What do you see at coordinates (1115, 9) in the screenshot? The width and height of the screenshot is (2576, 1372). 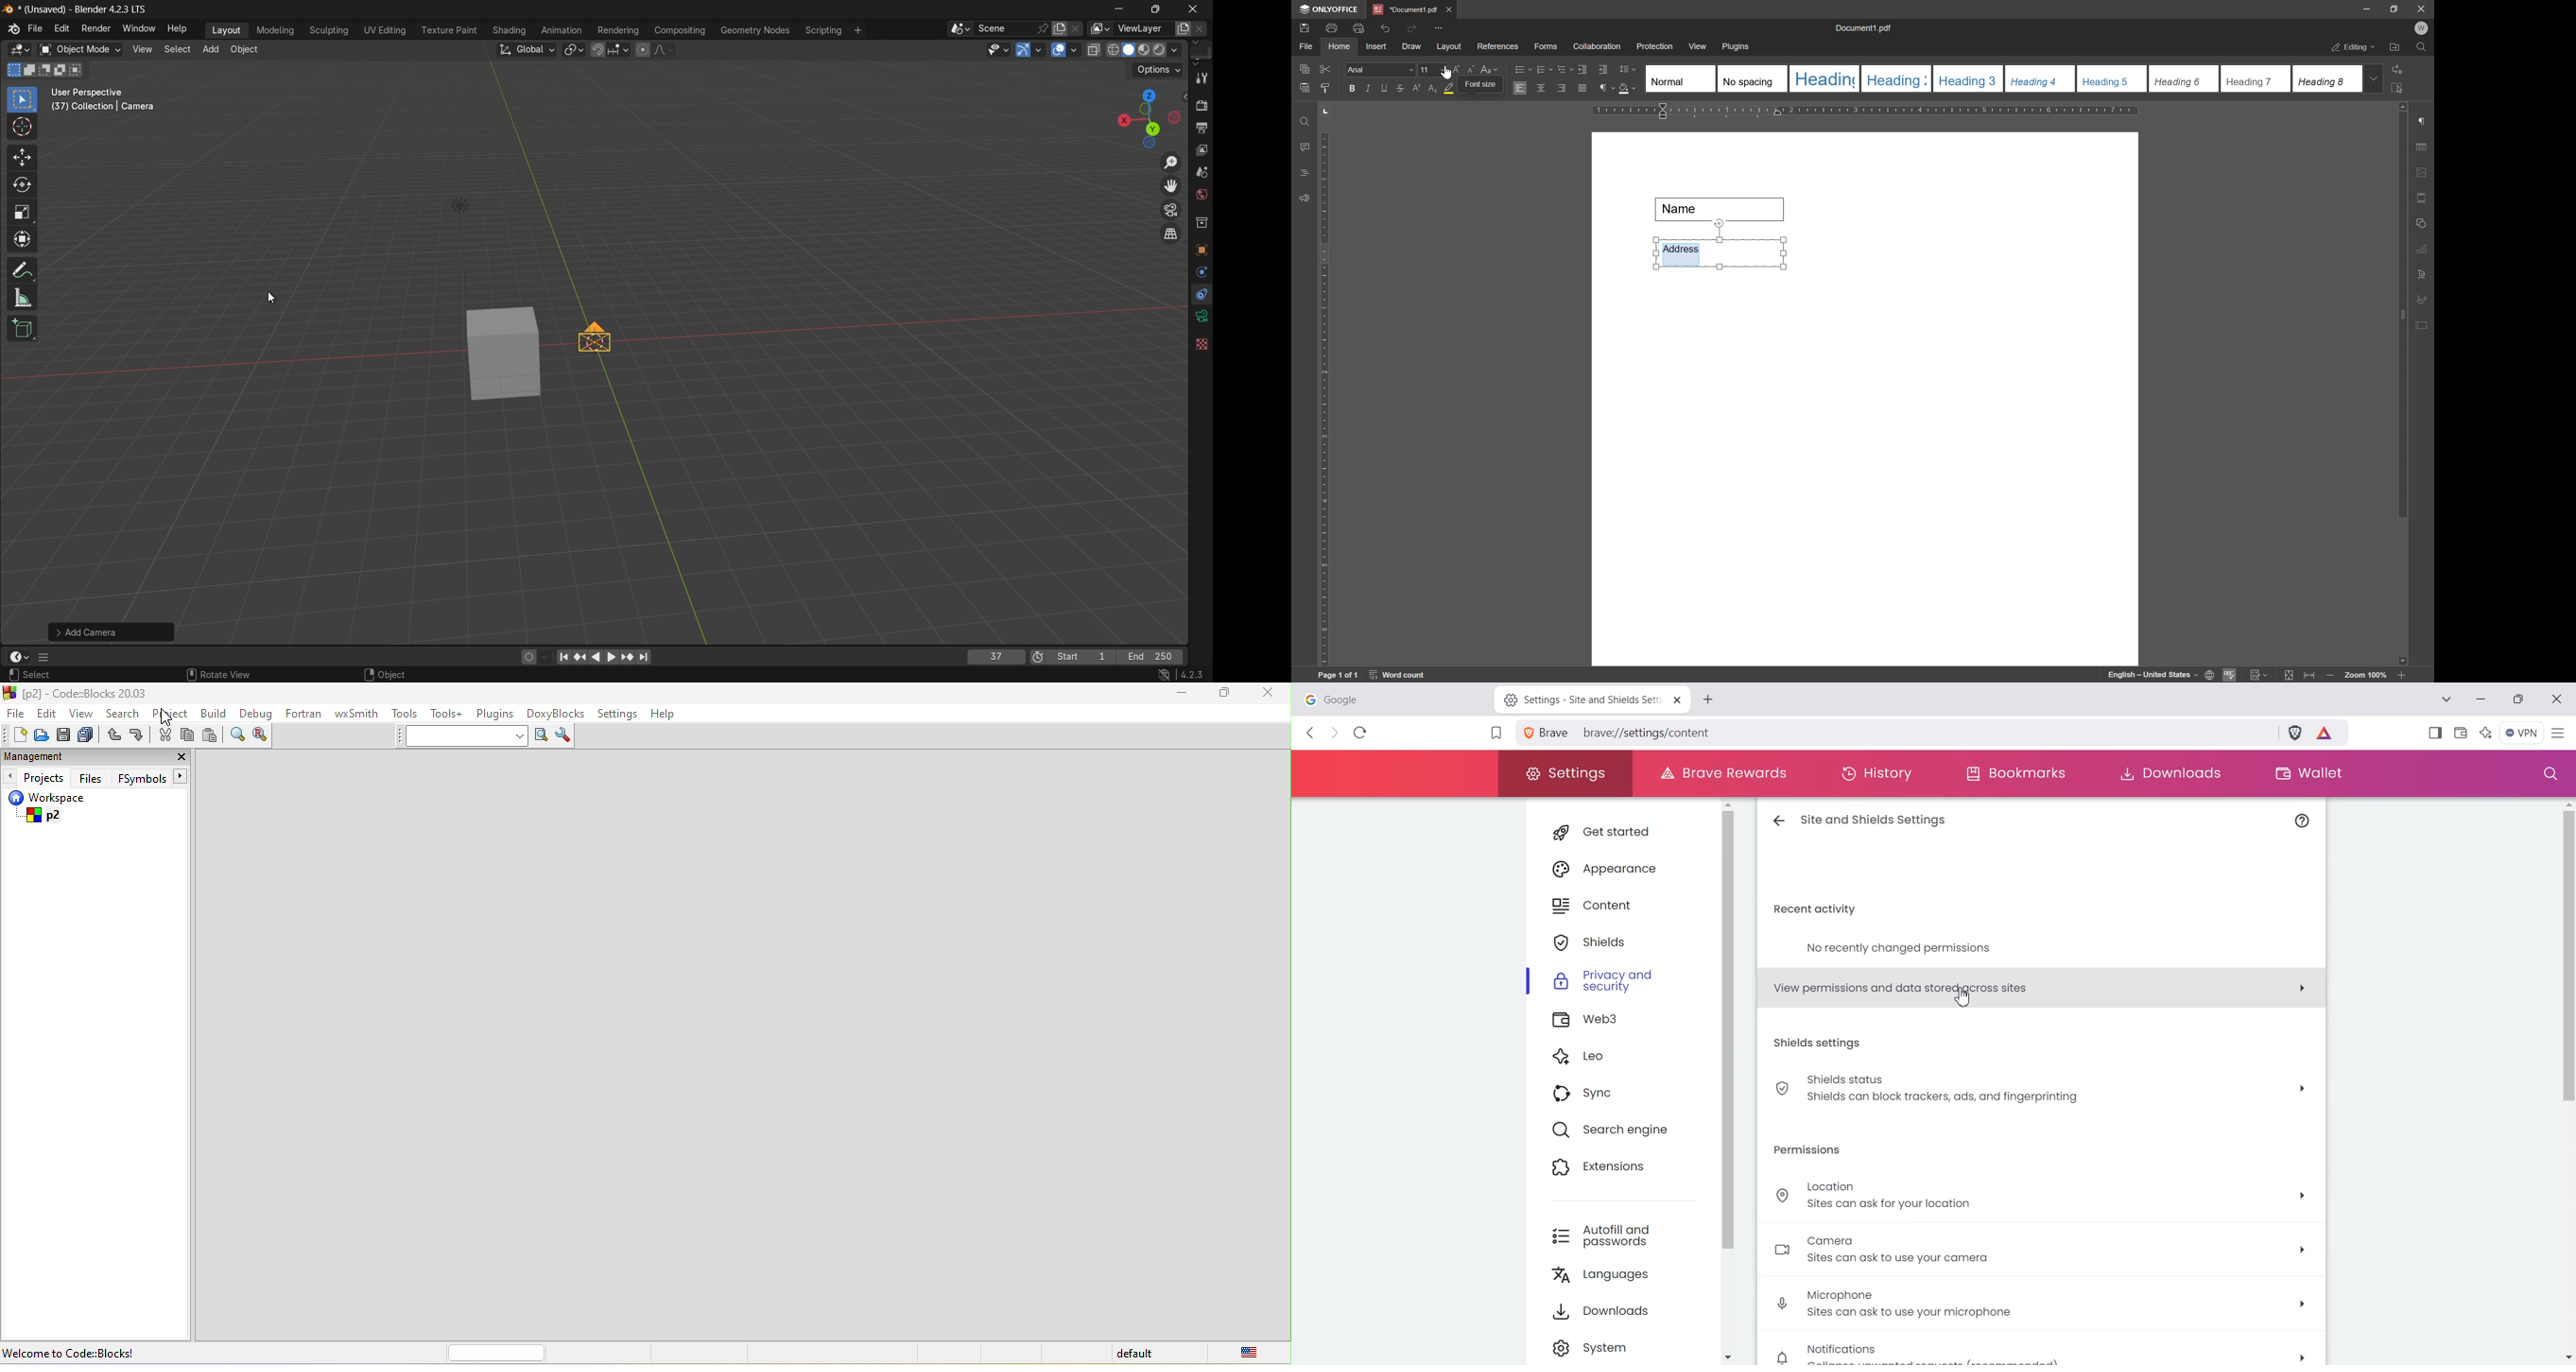 I see `minimize` at bounding box center [1115, 9].